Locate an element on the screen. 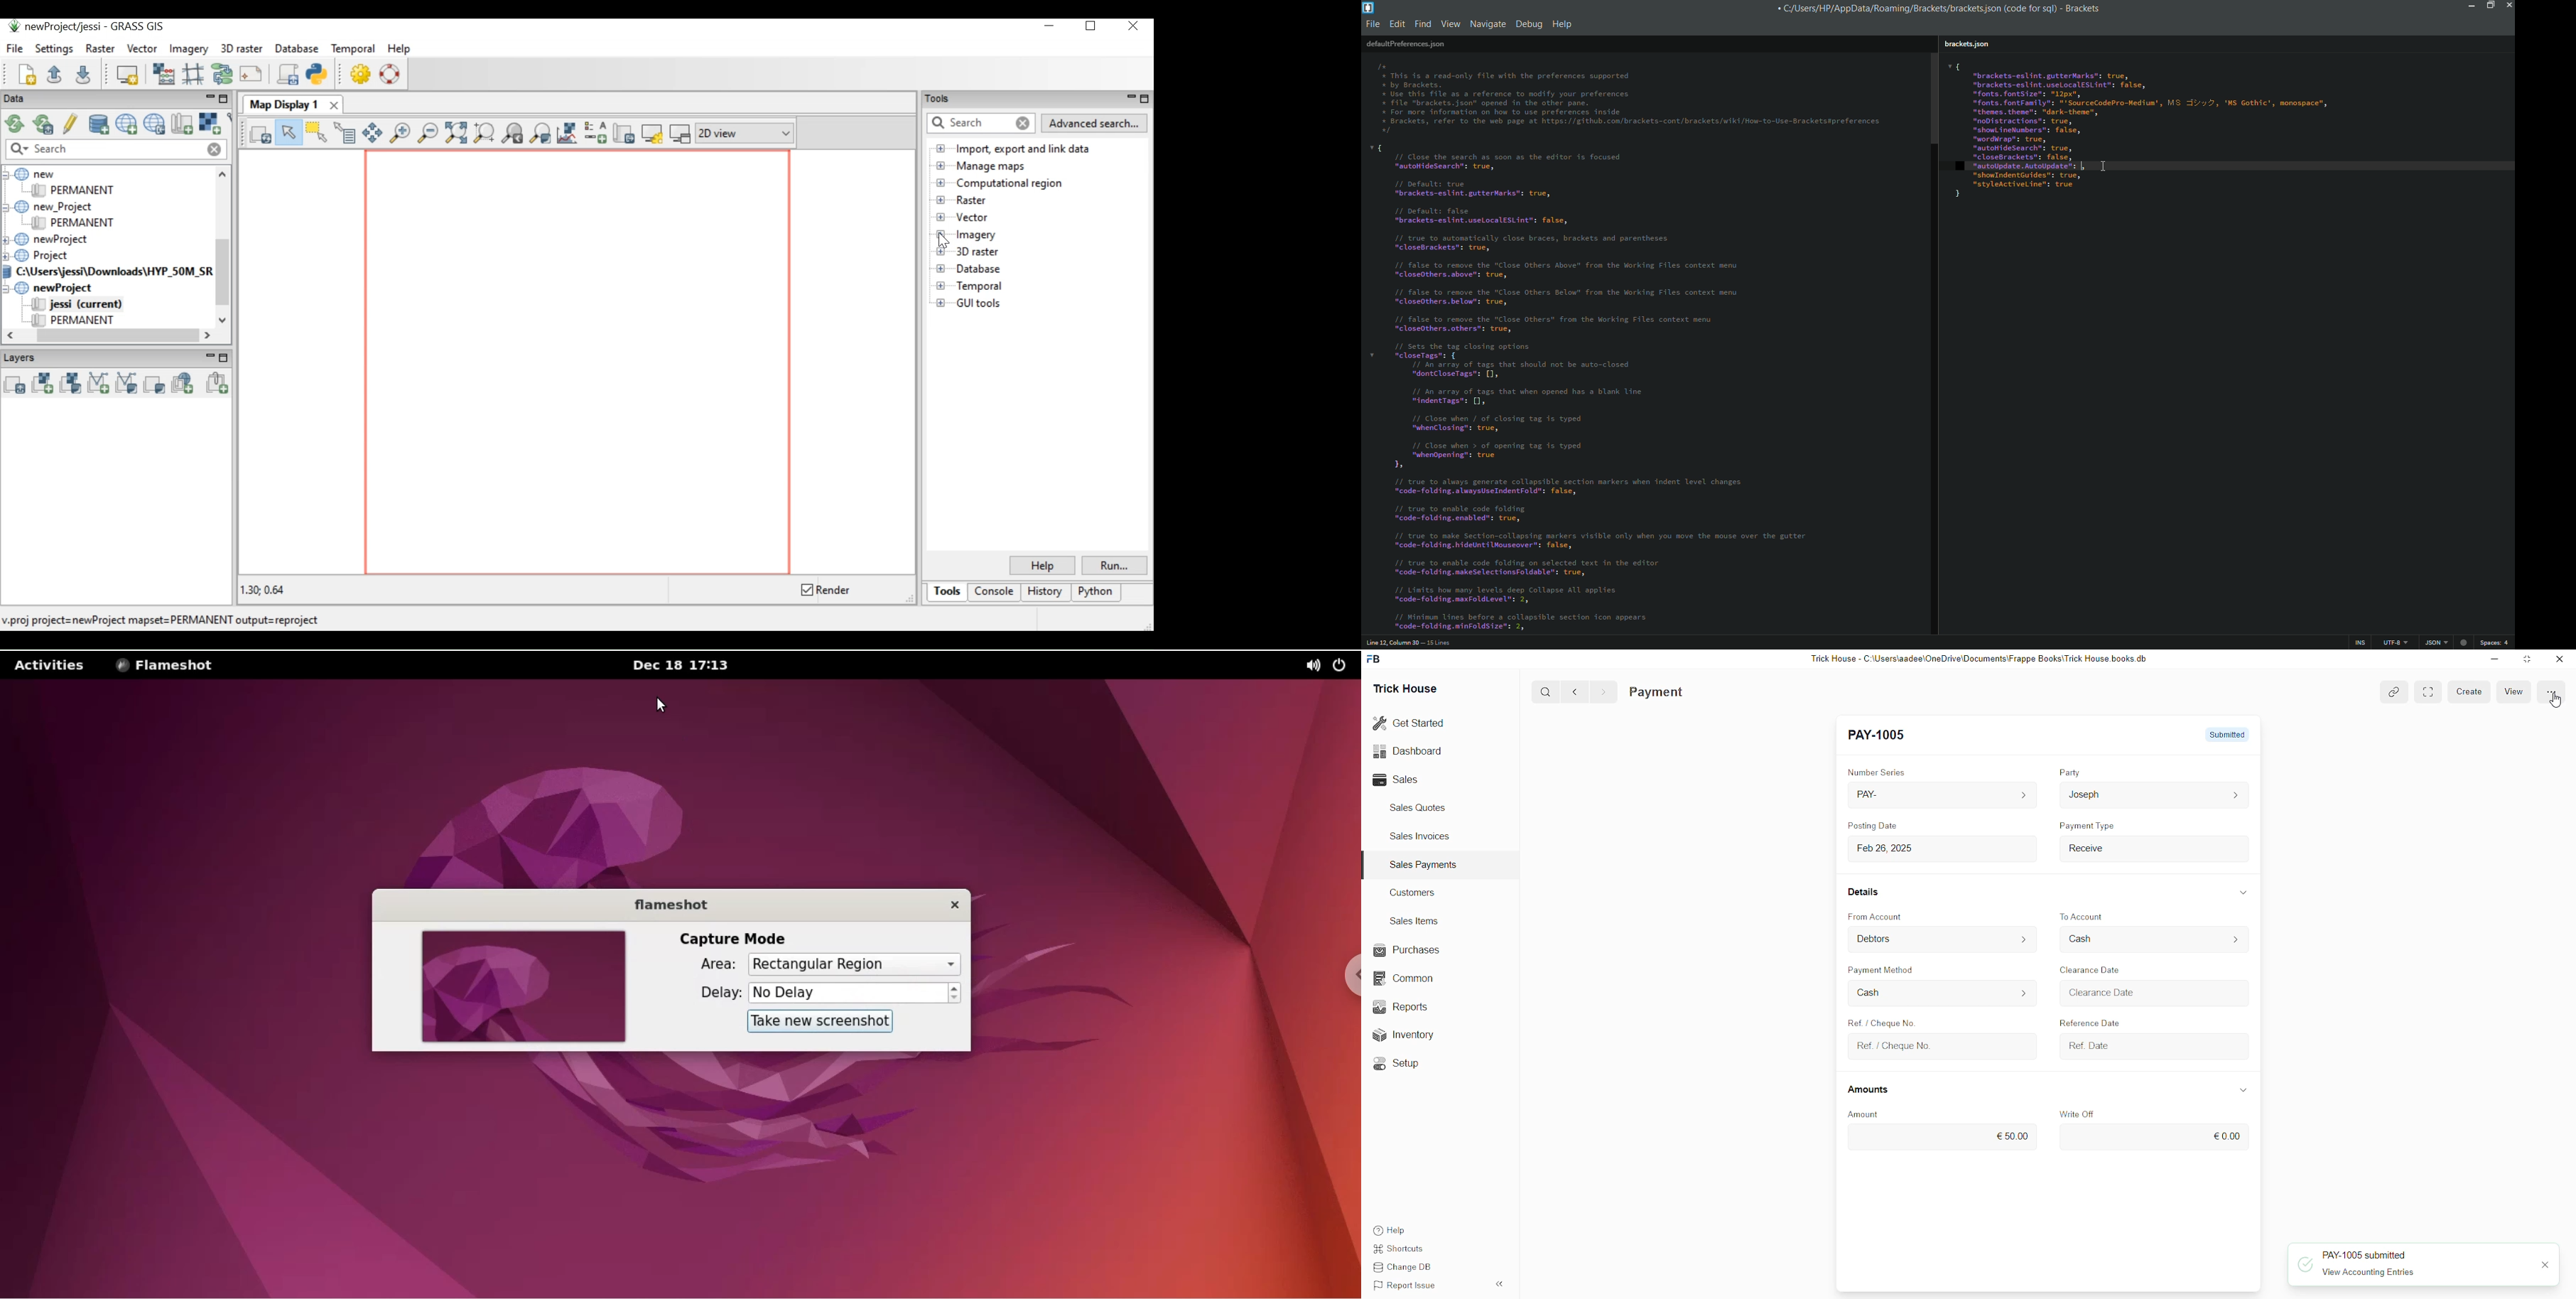 The image size is (2576, 1316). Line 12, Column 30 — 15 Lines. is located at coordinates (1407, 641).